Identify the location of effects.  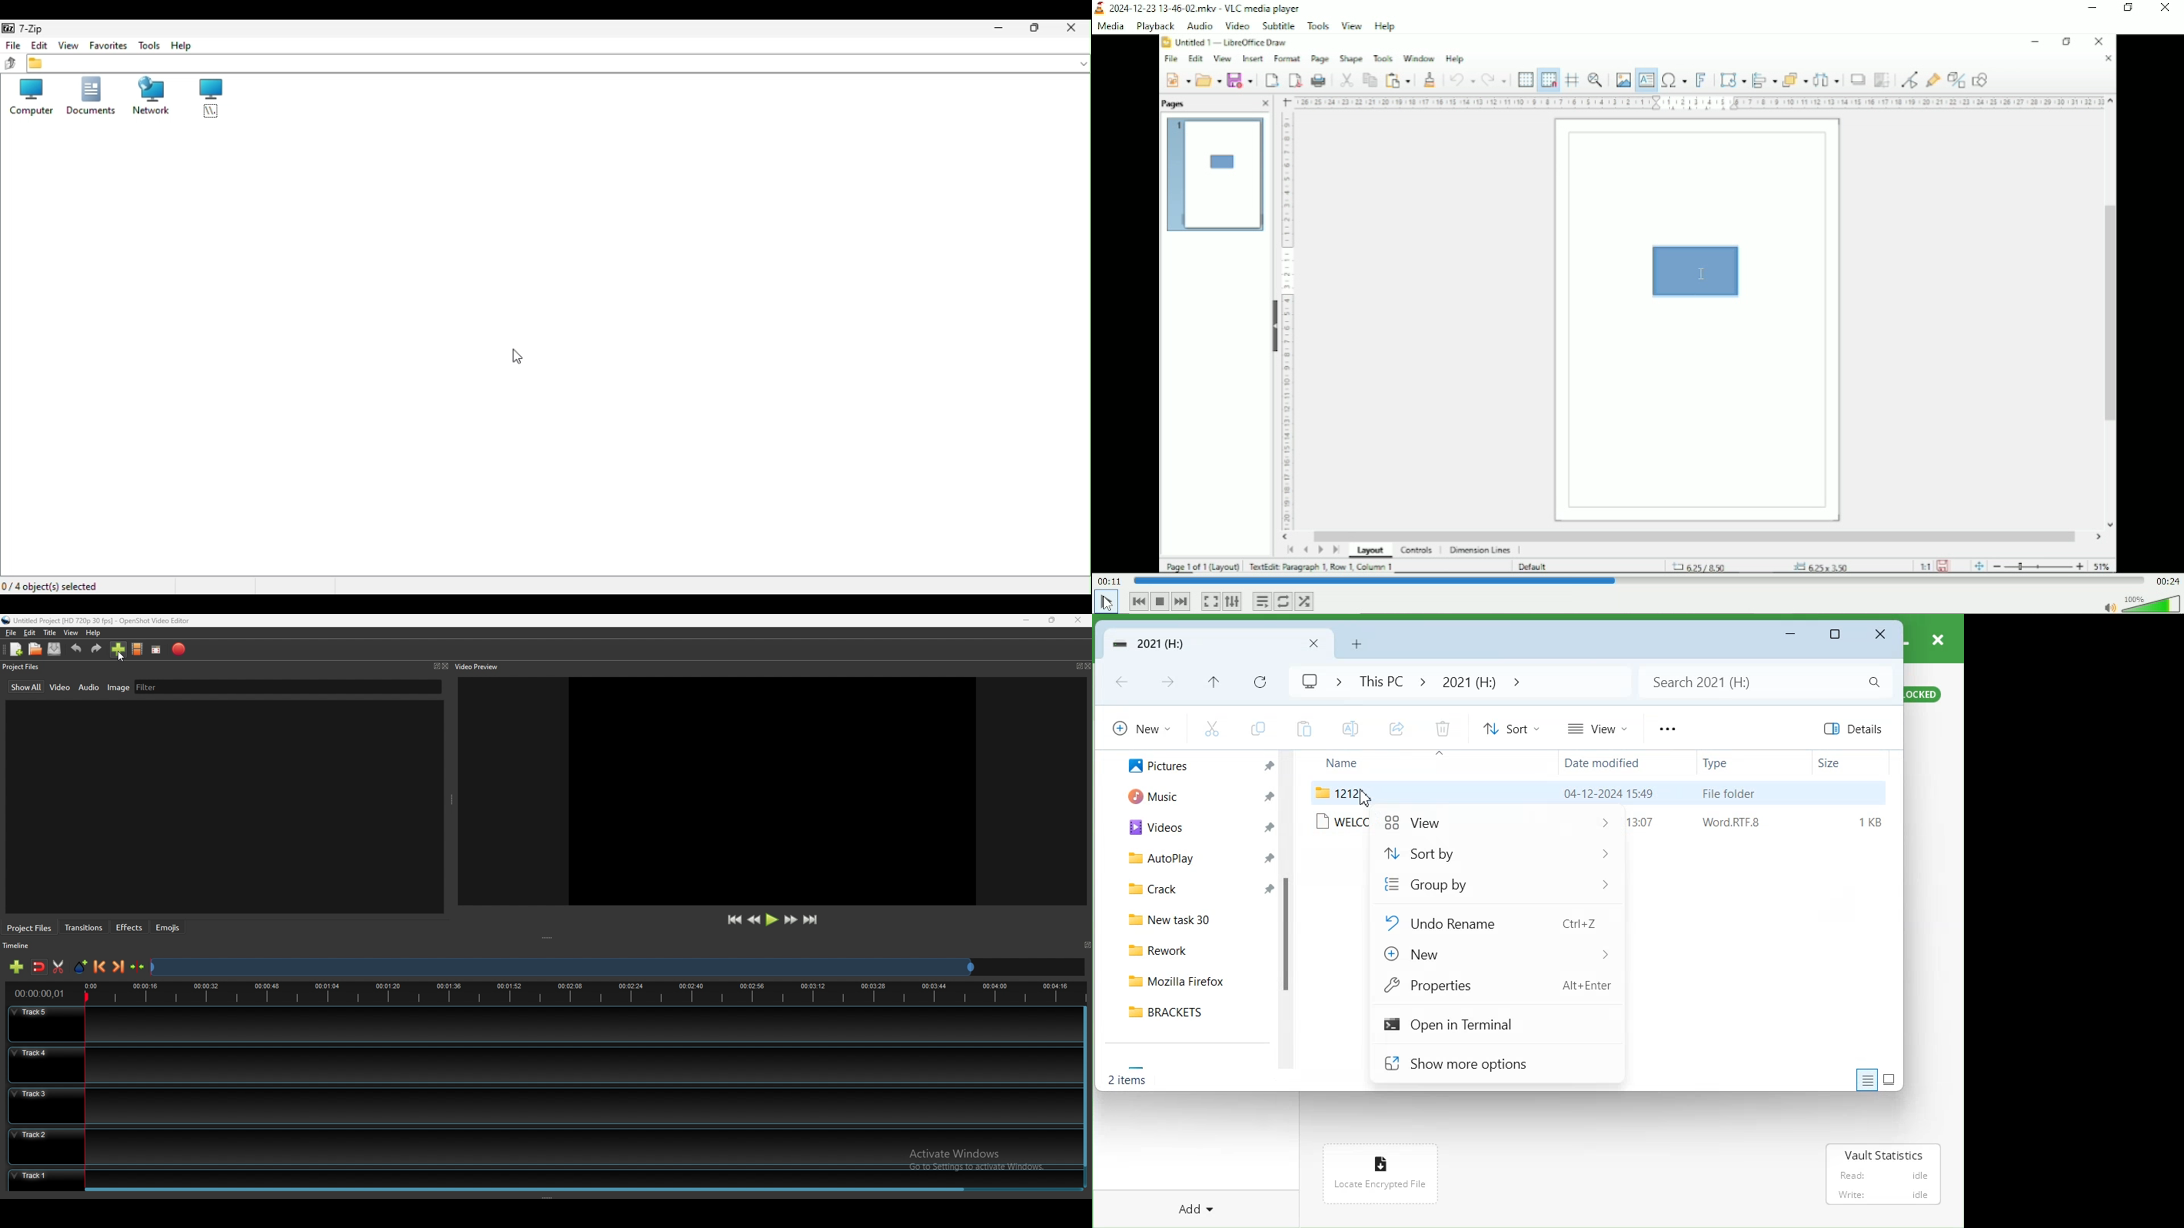
(130, 928).